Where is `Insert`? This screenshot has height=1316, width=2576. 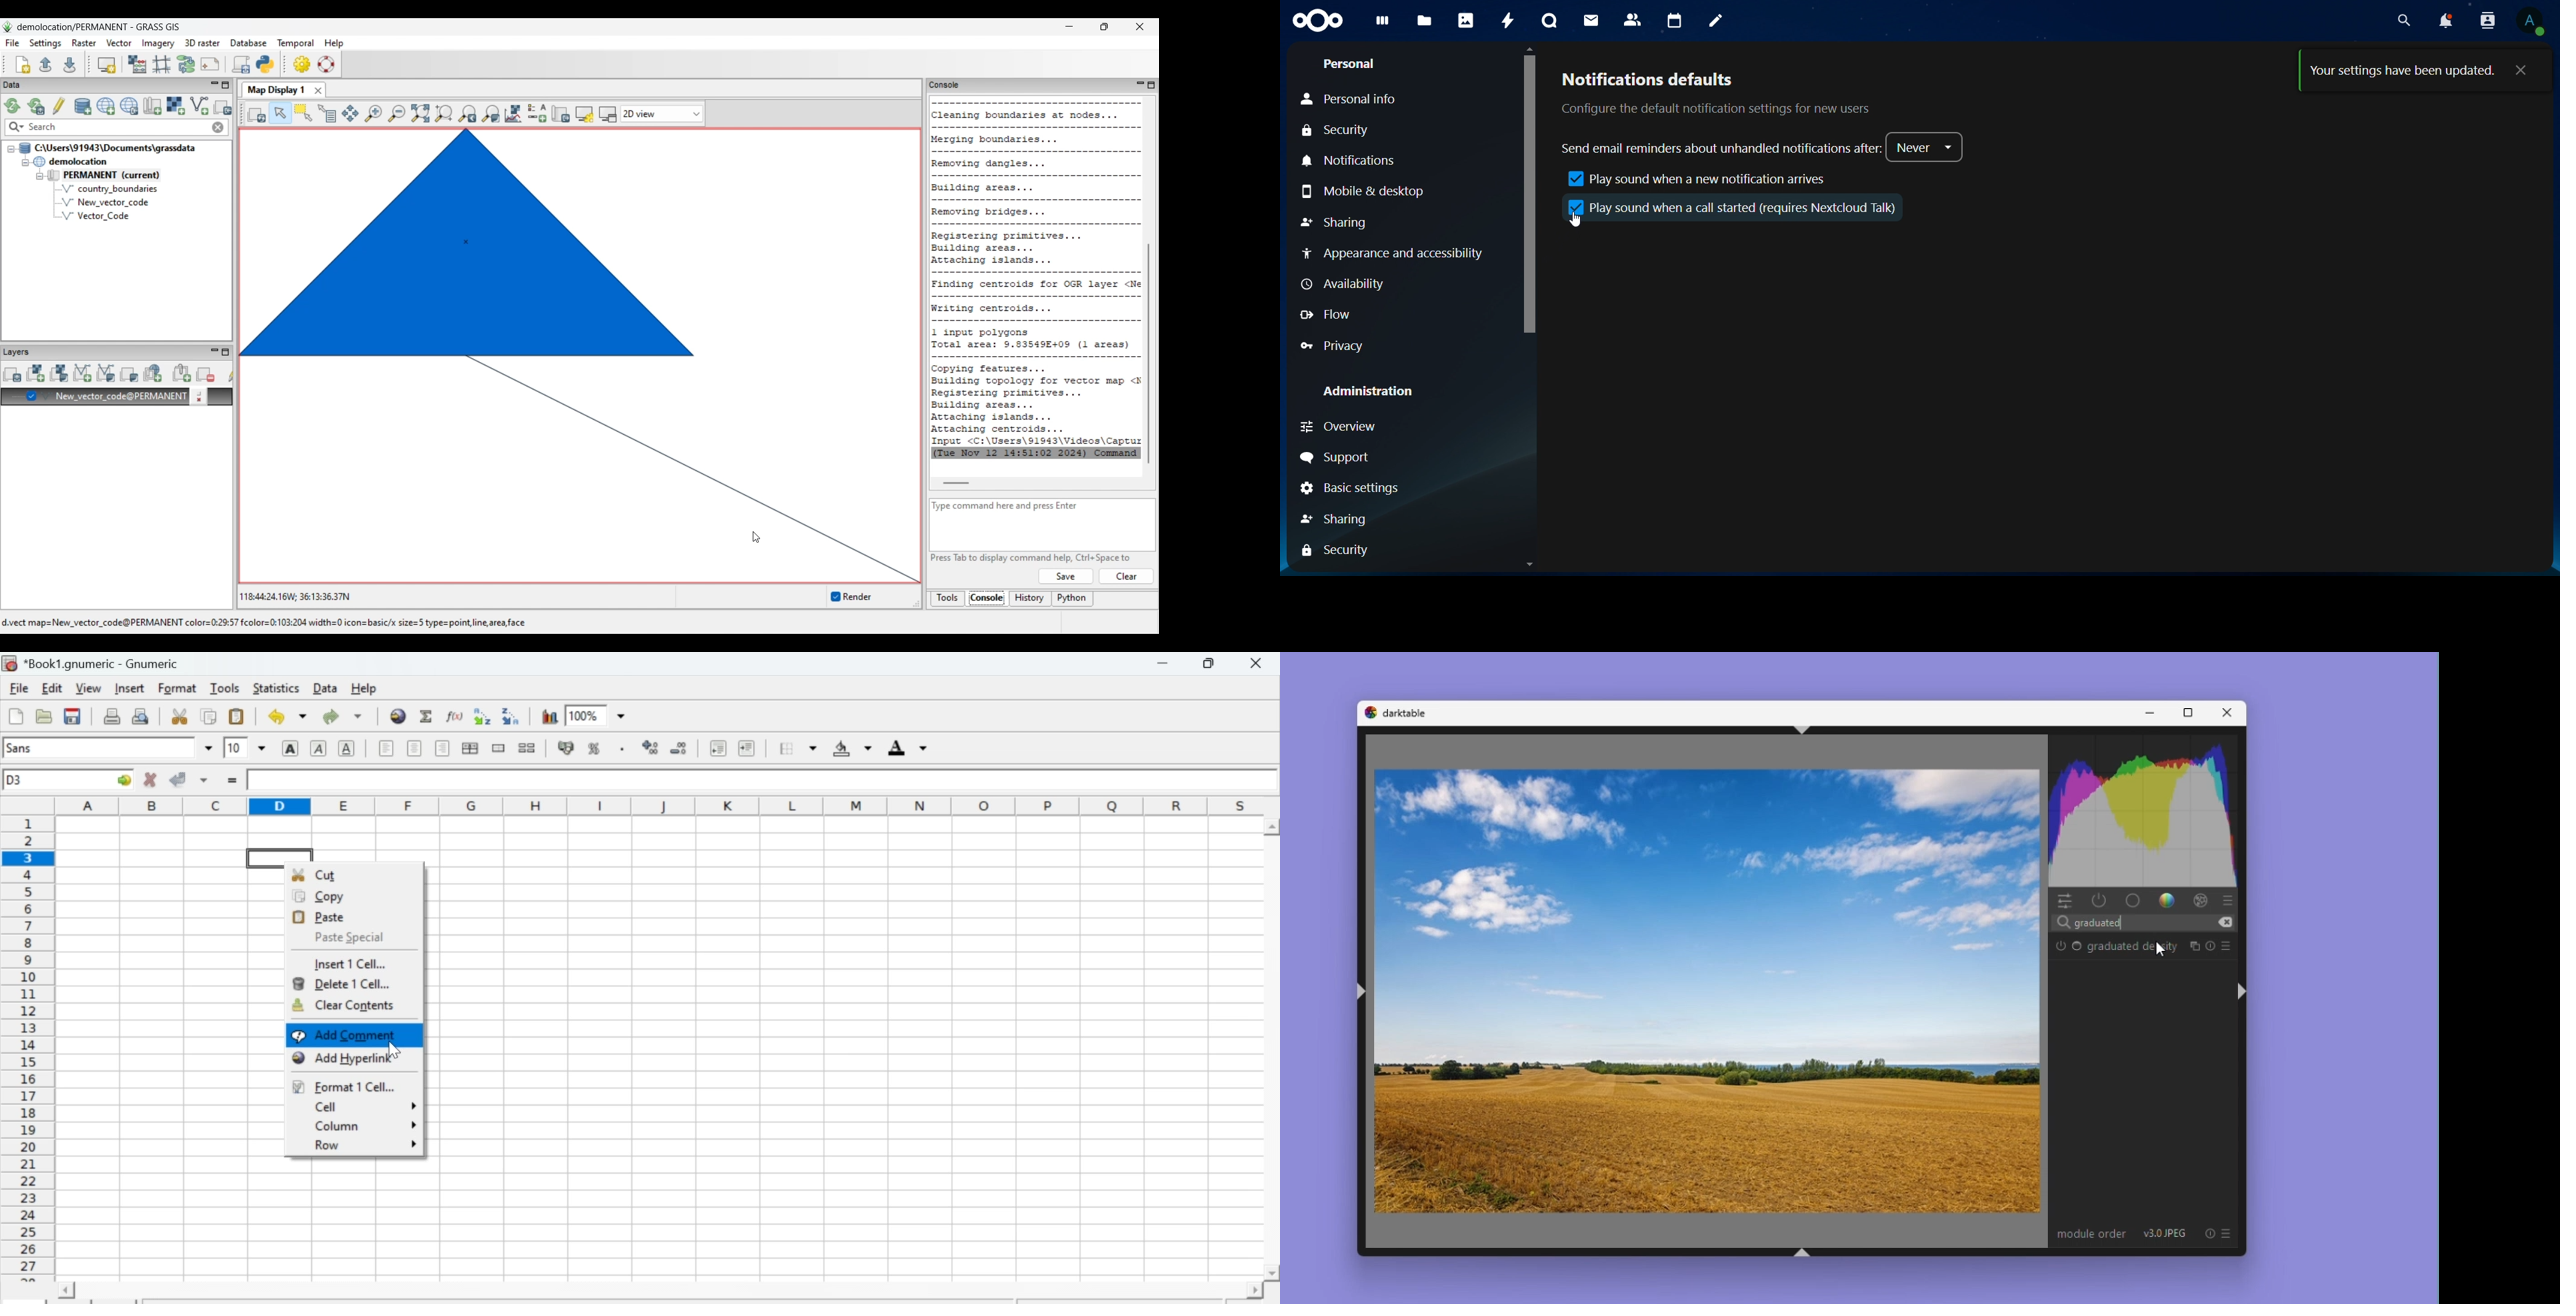 Insert is located at coordinates (130, 687).